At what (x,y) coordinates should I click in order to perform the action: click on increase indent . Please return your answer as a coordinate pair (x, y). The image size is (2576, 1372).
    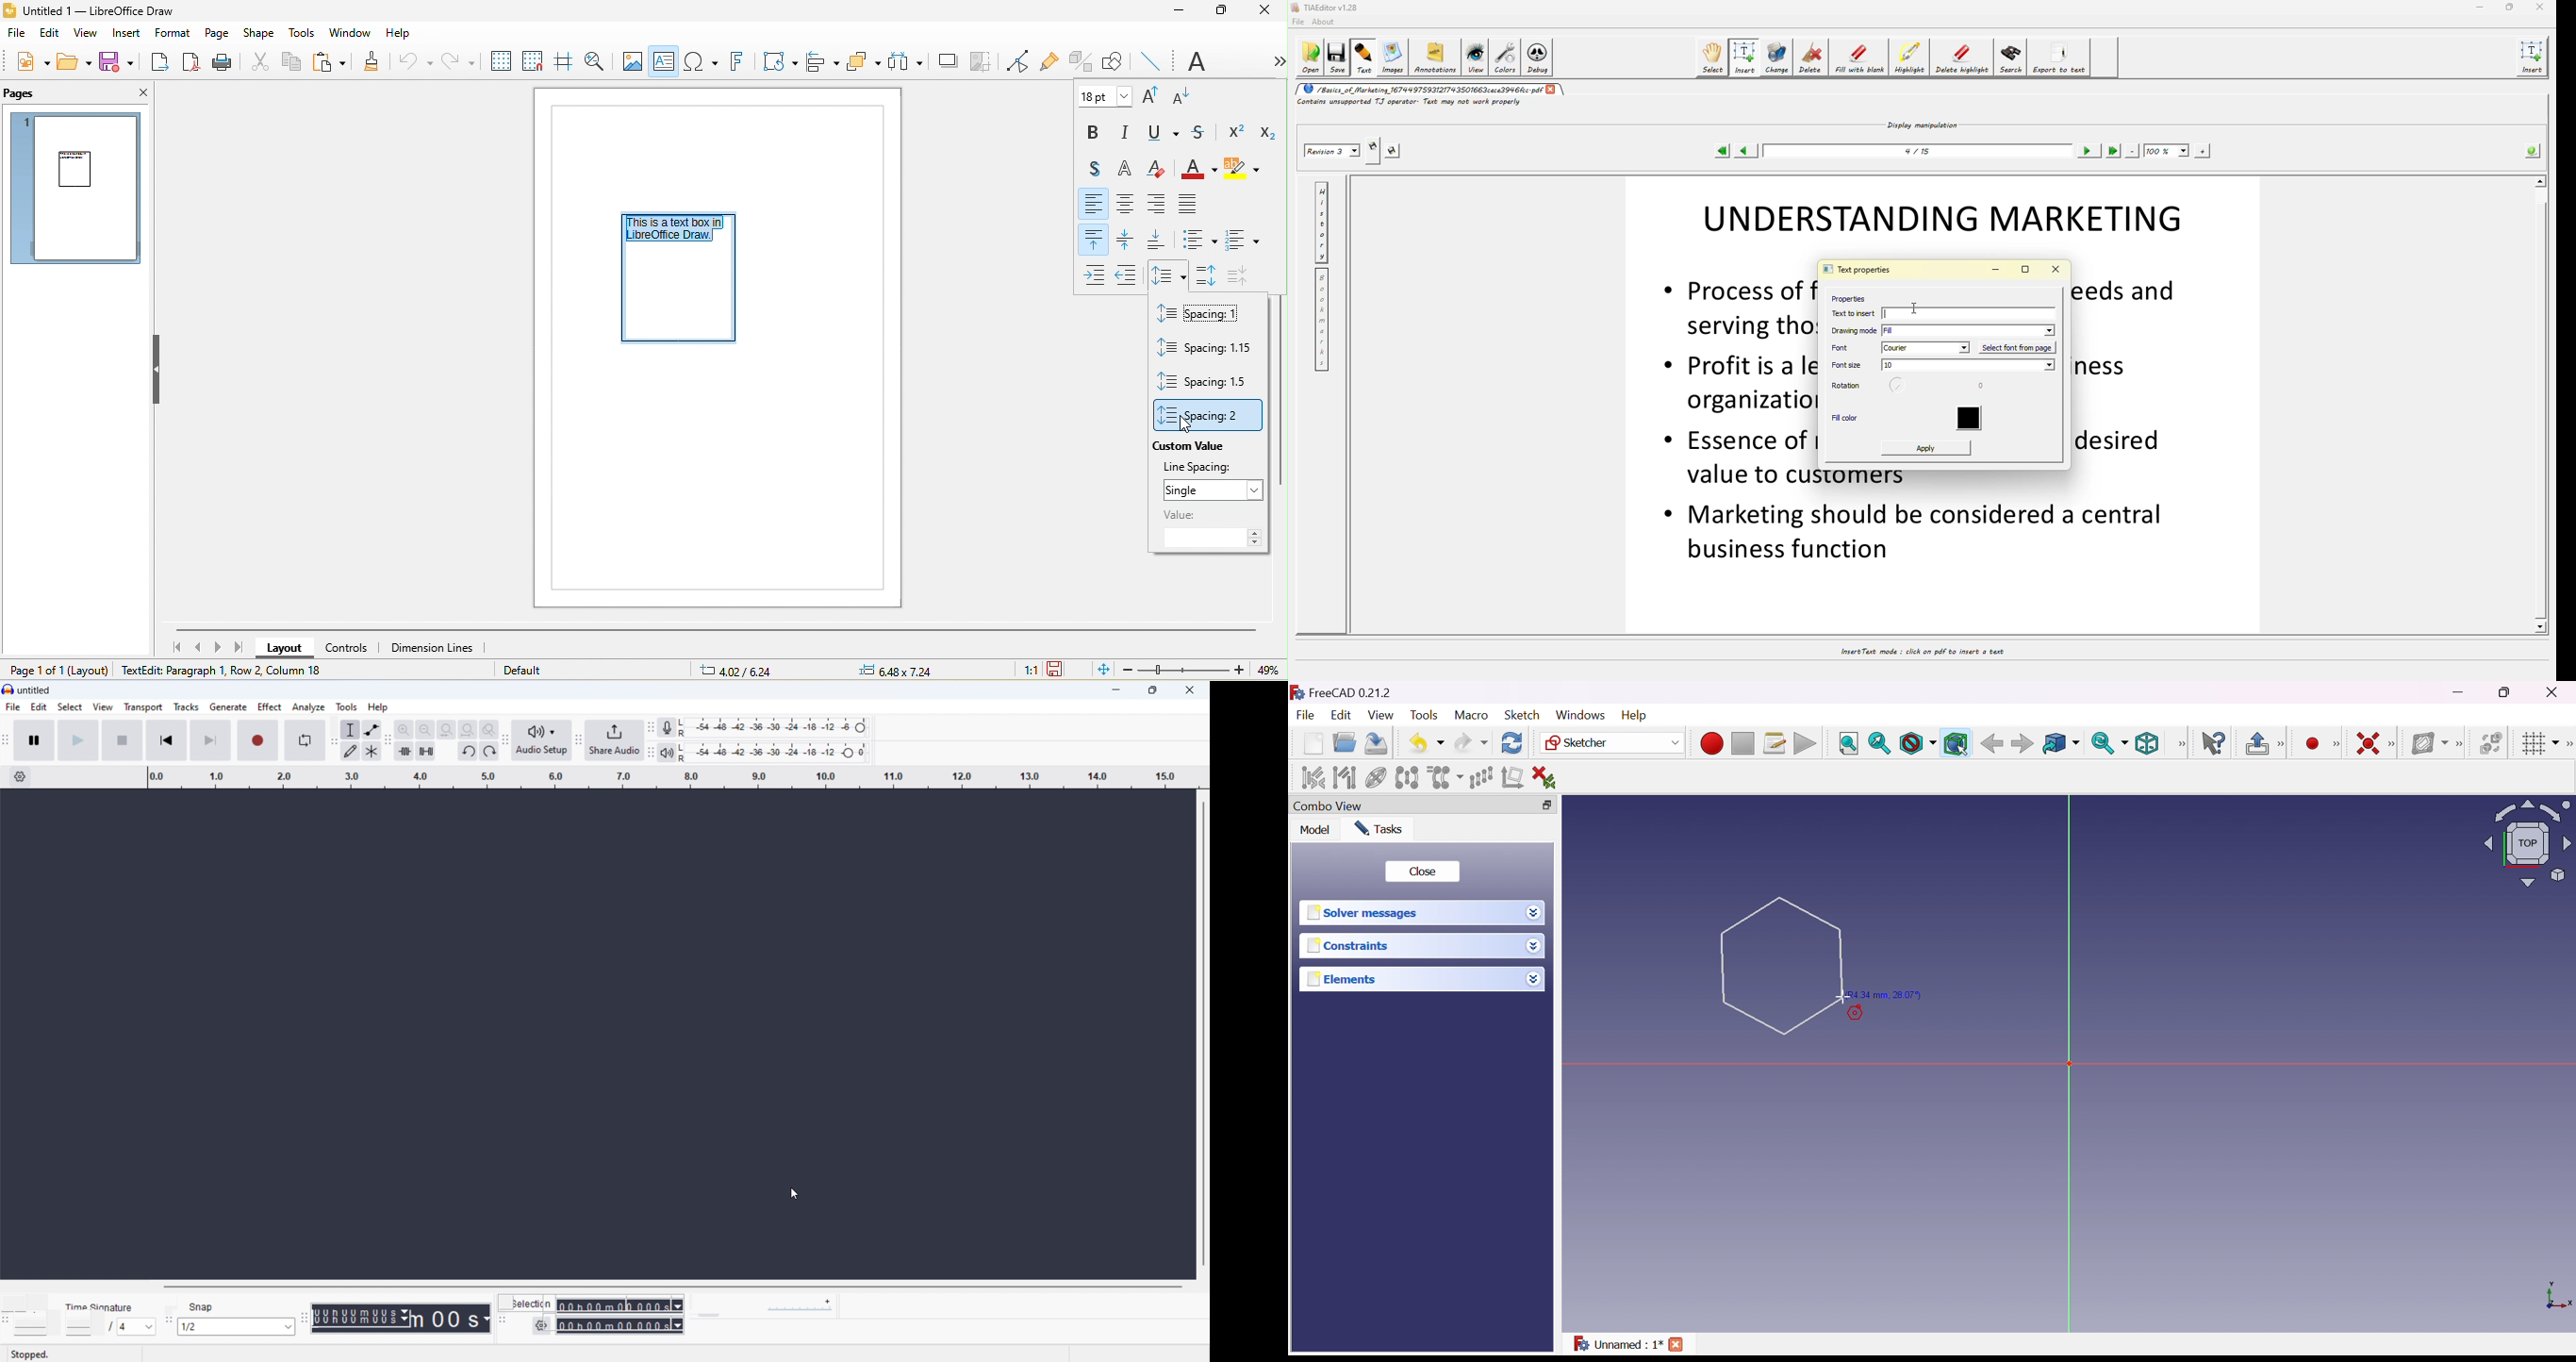
    Looking at the image, I should click on (1096, 273).